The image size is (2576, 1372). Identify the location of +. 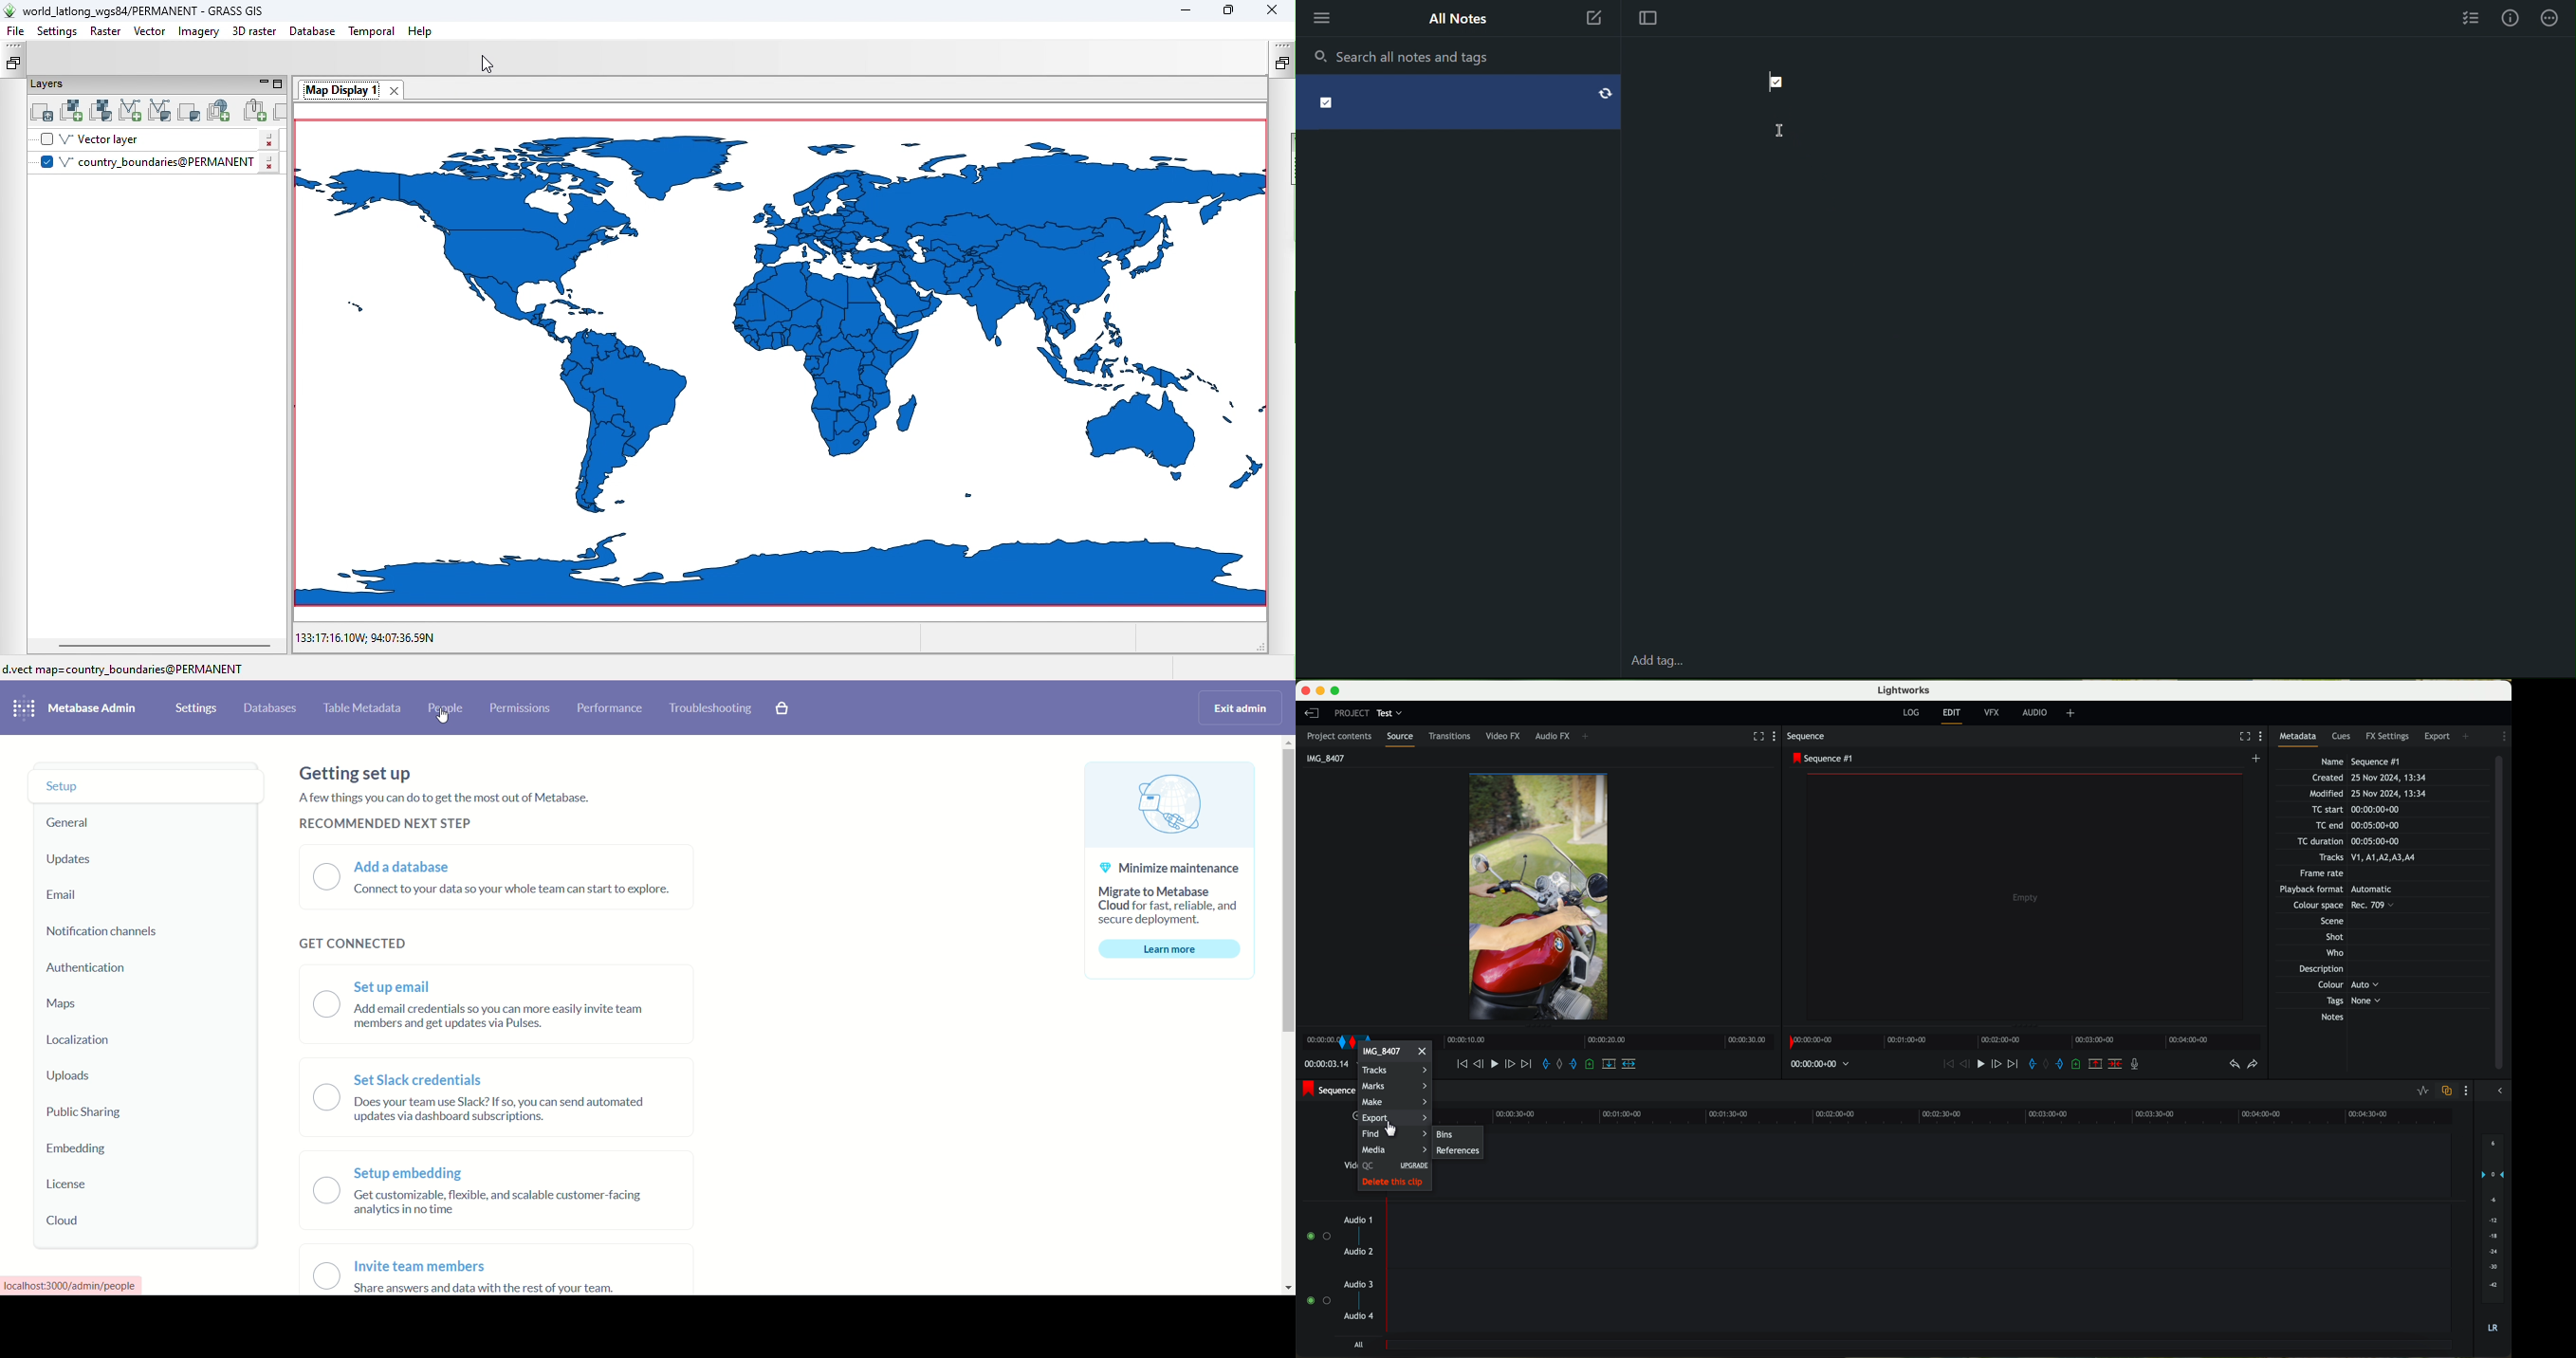
(1589, 737).